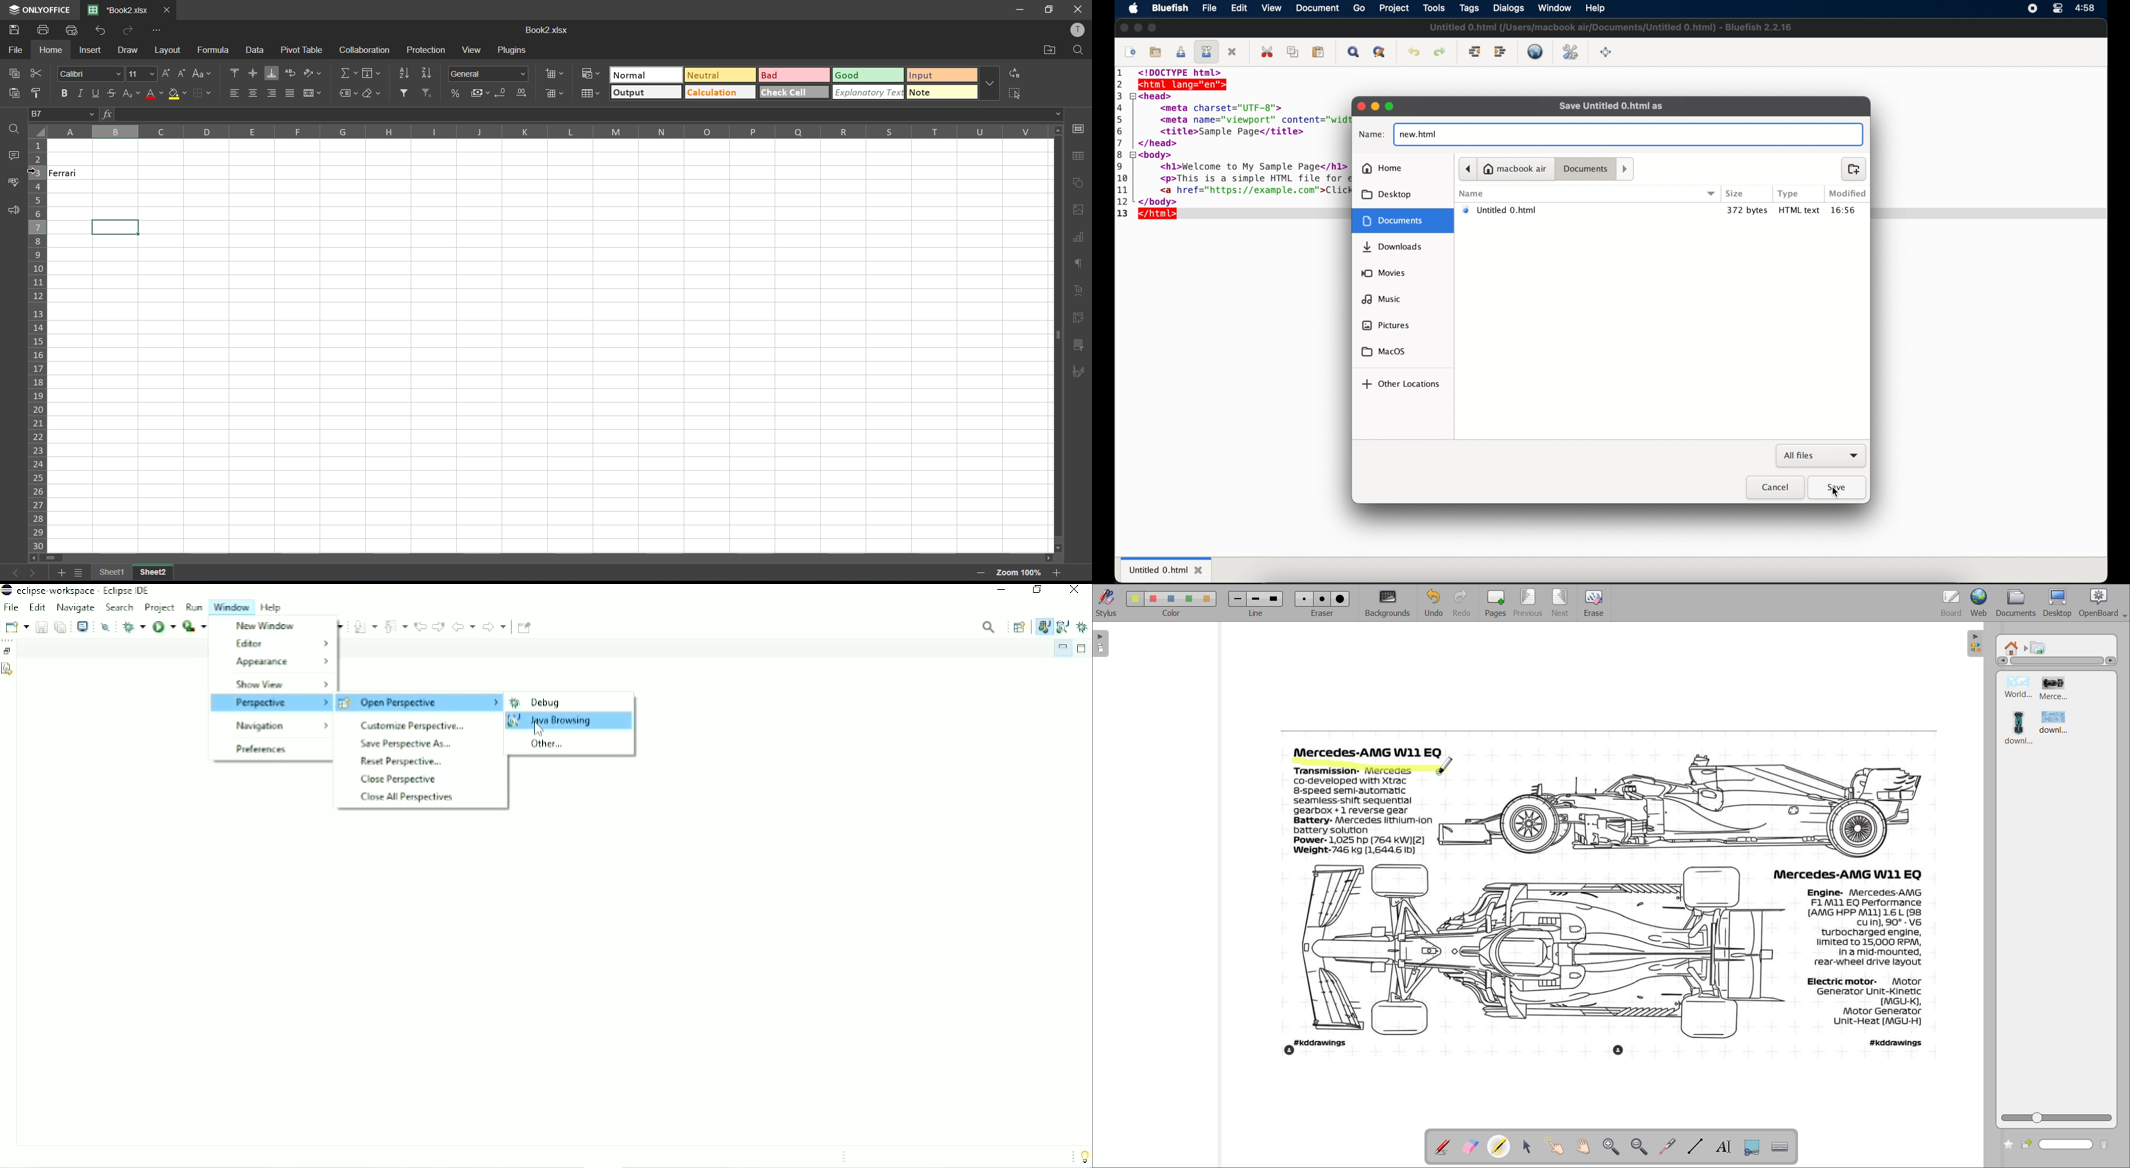 The image size is (2156, 1176). What do you see at coordinates (1500, 52) in the screenshot?
I see `indent` at bounding box center [1500, 52].